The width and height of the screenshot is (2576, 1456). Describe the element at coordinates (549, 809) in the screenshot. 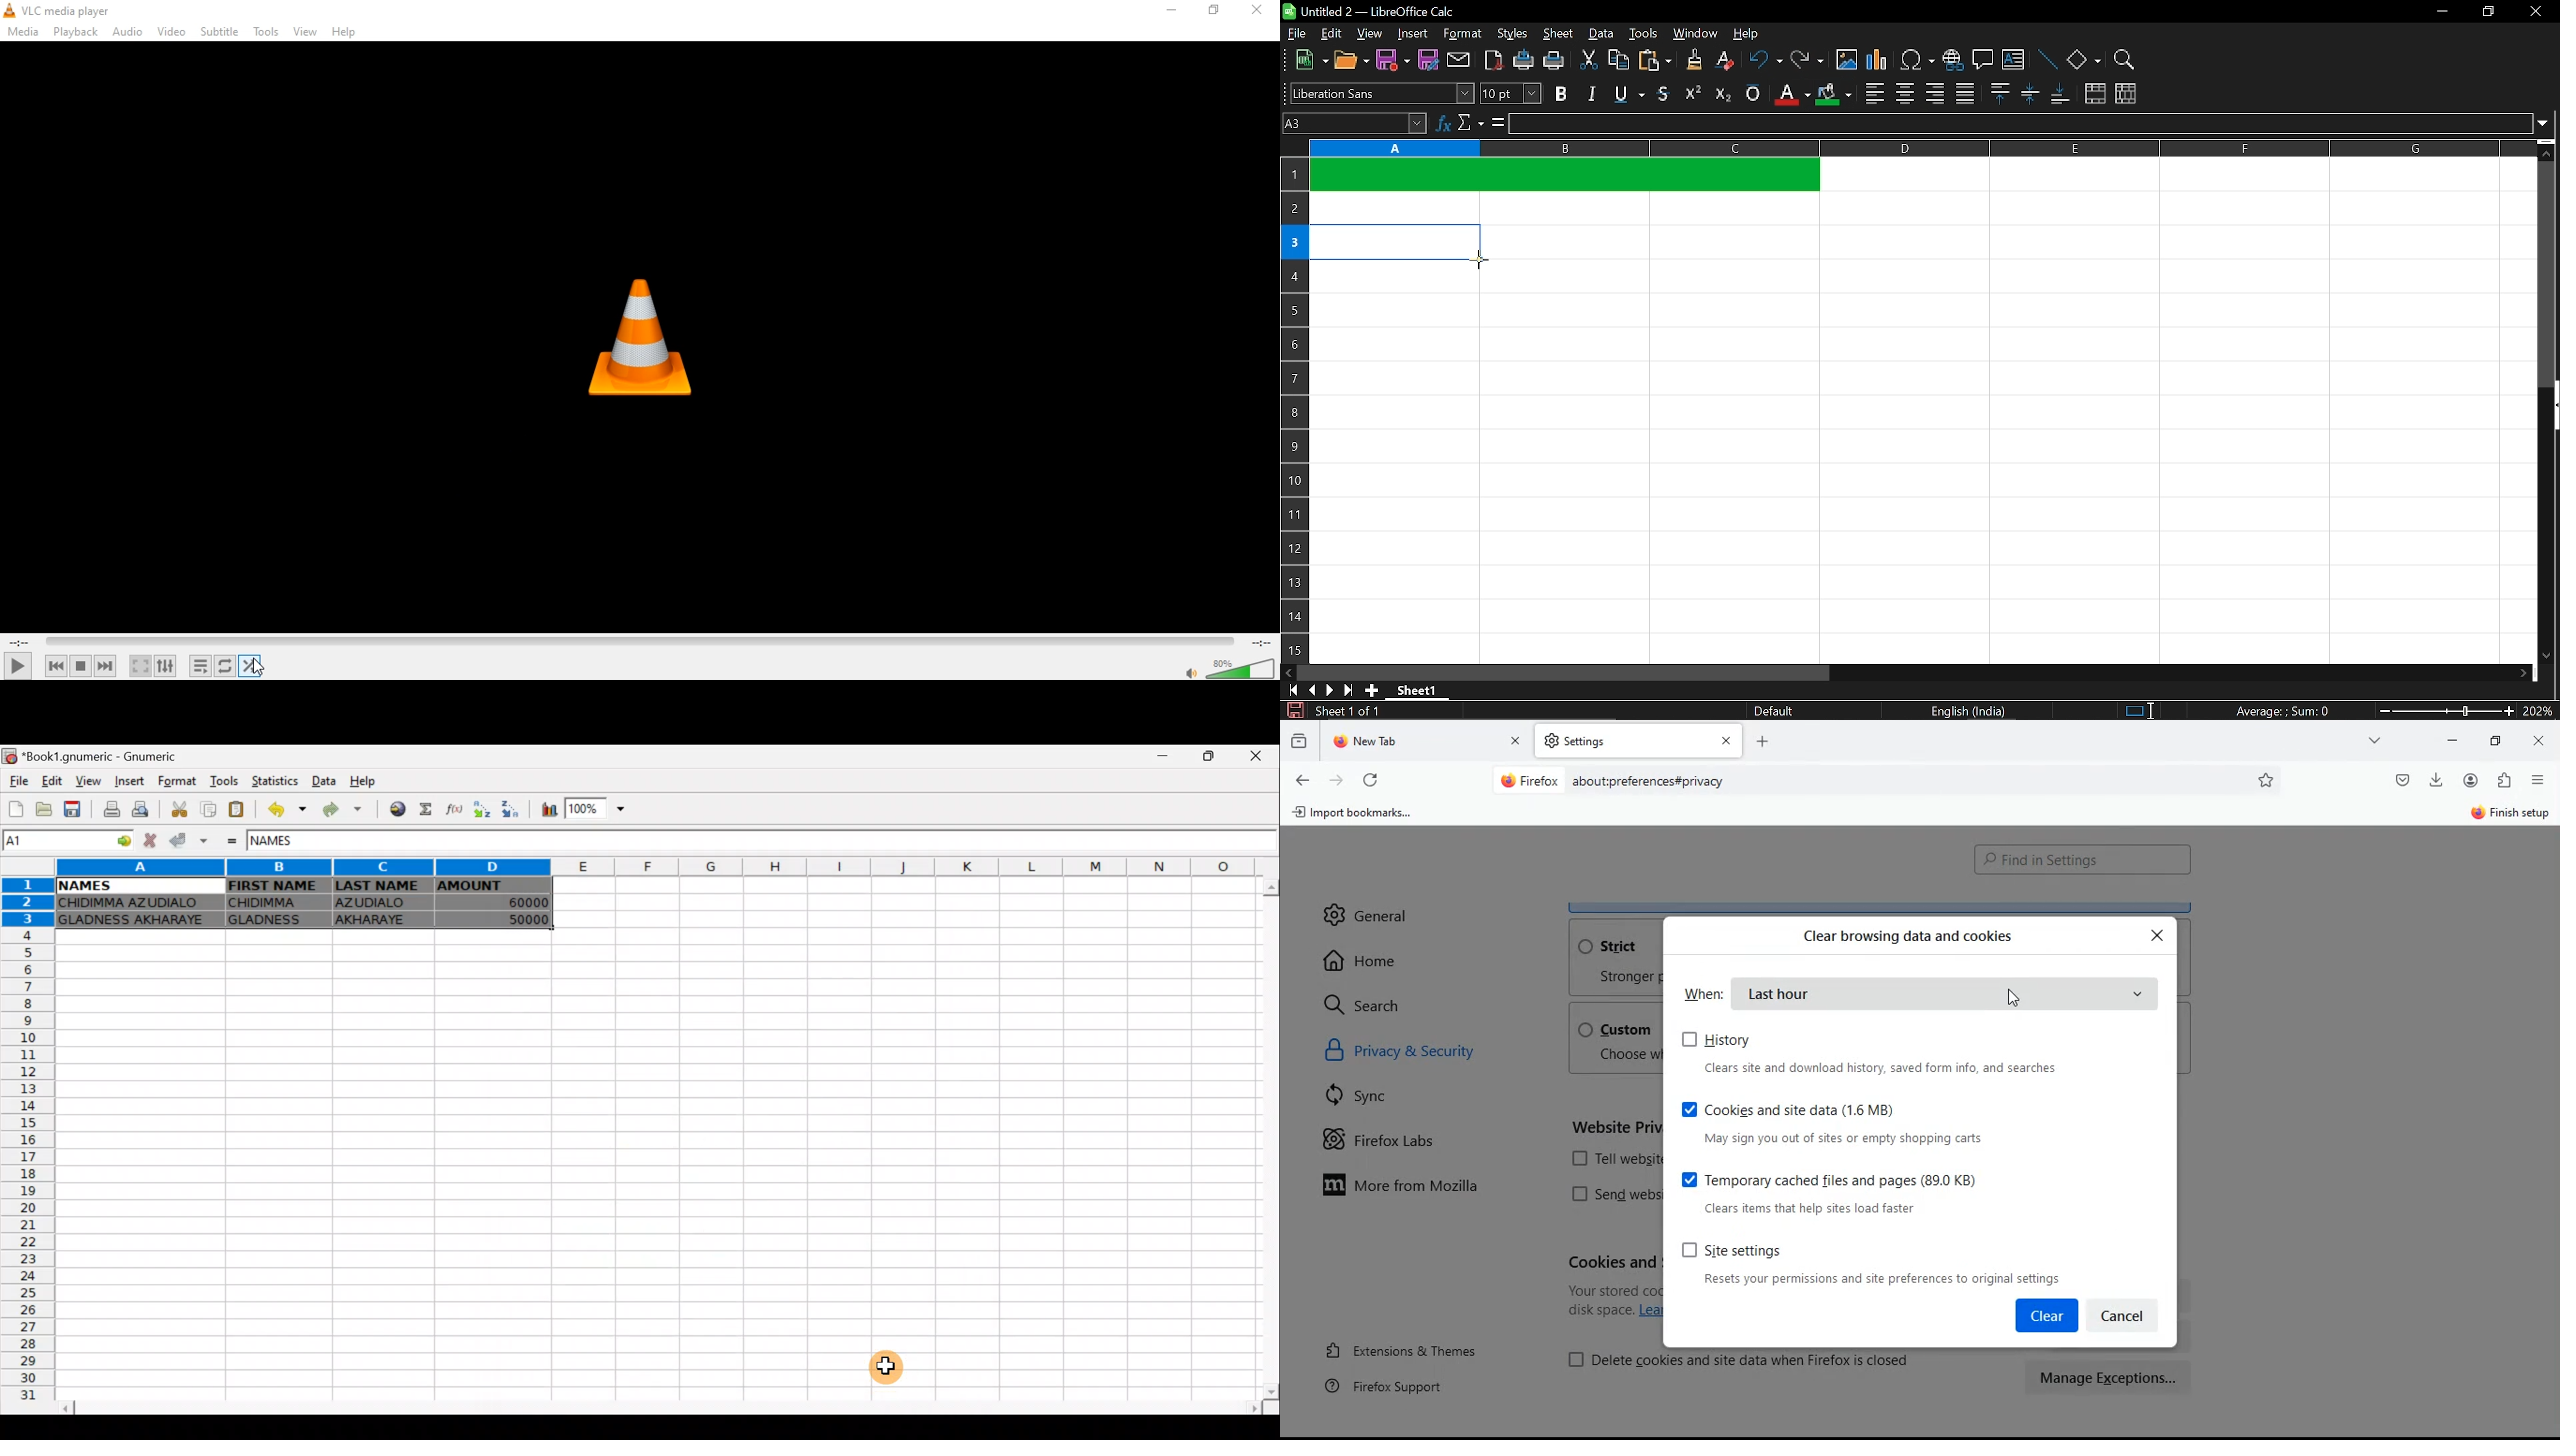

I see `Insert chart` at that location.